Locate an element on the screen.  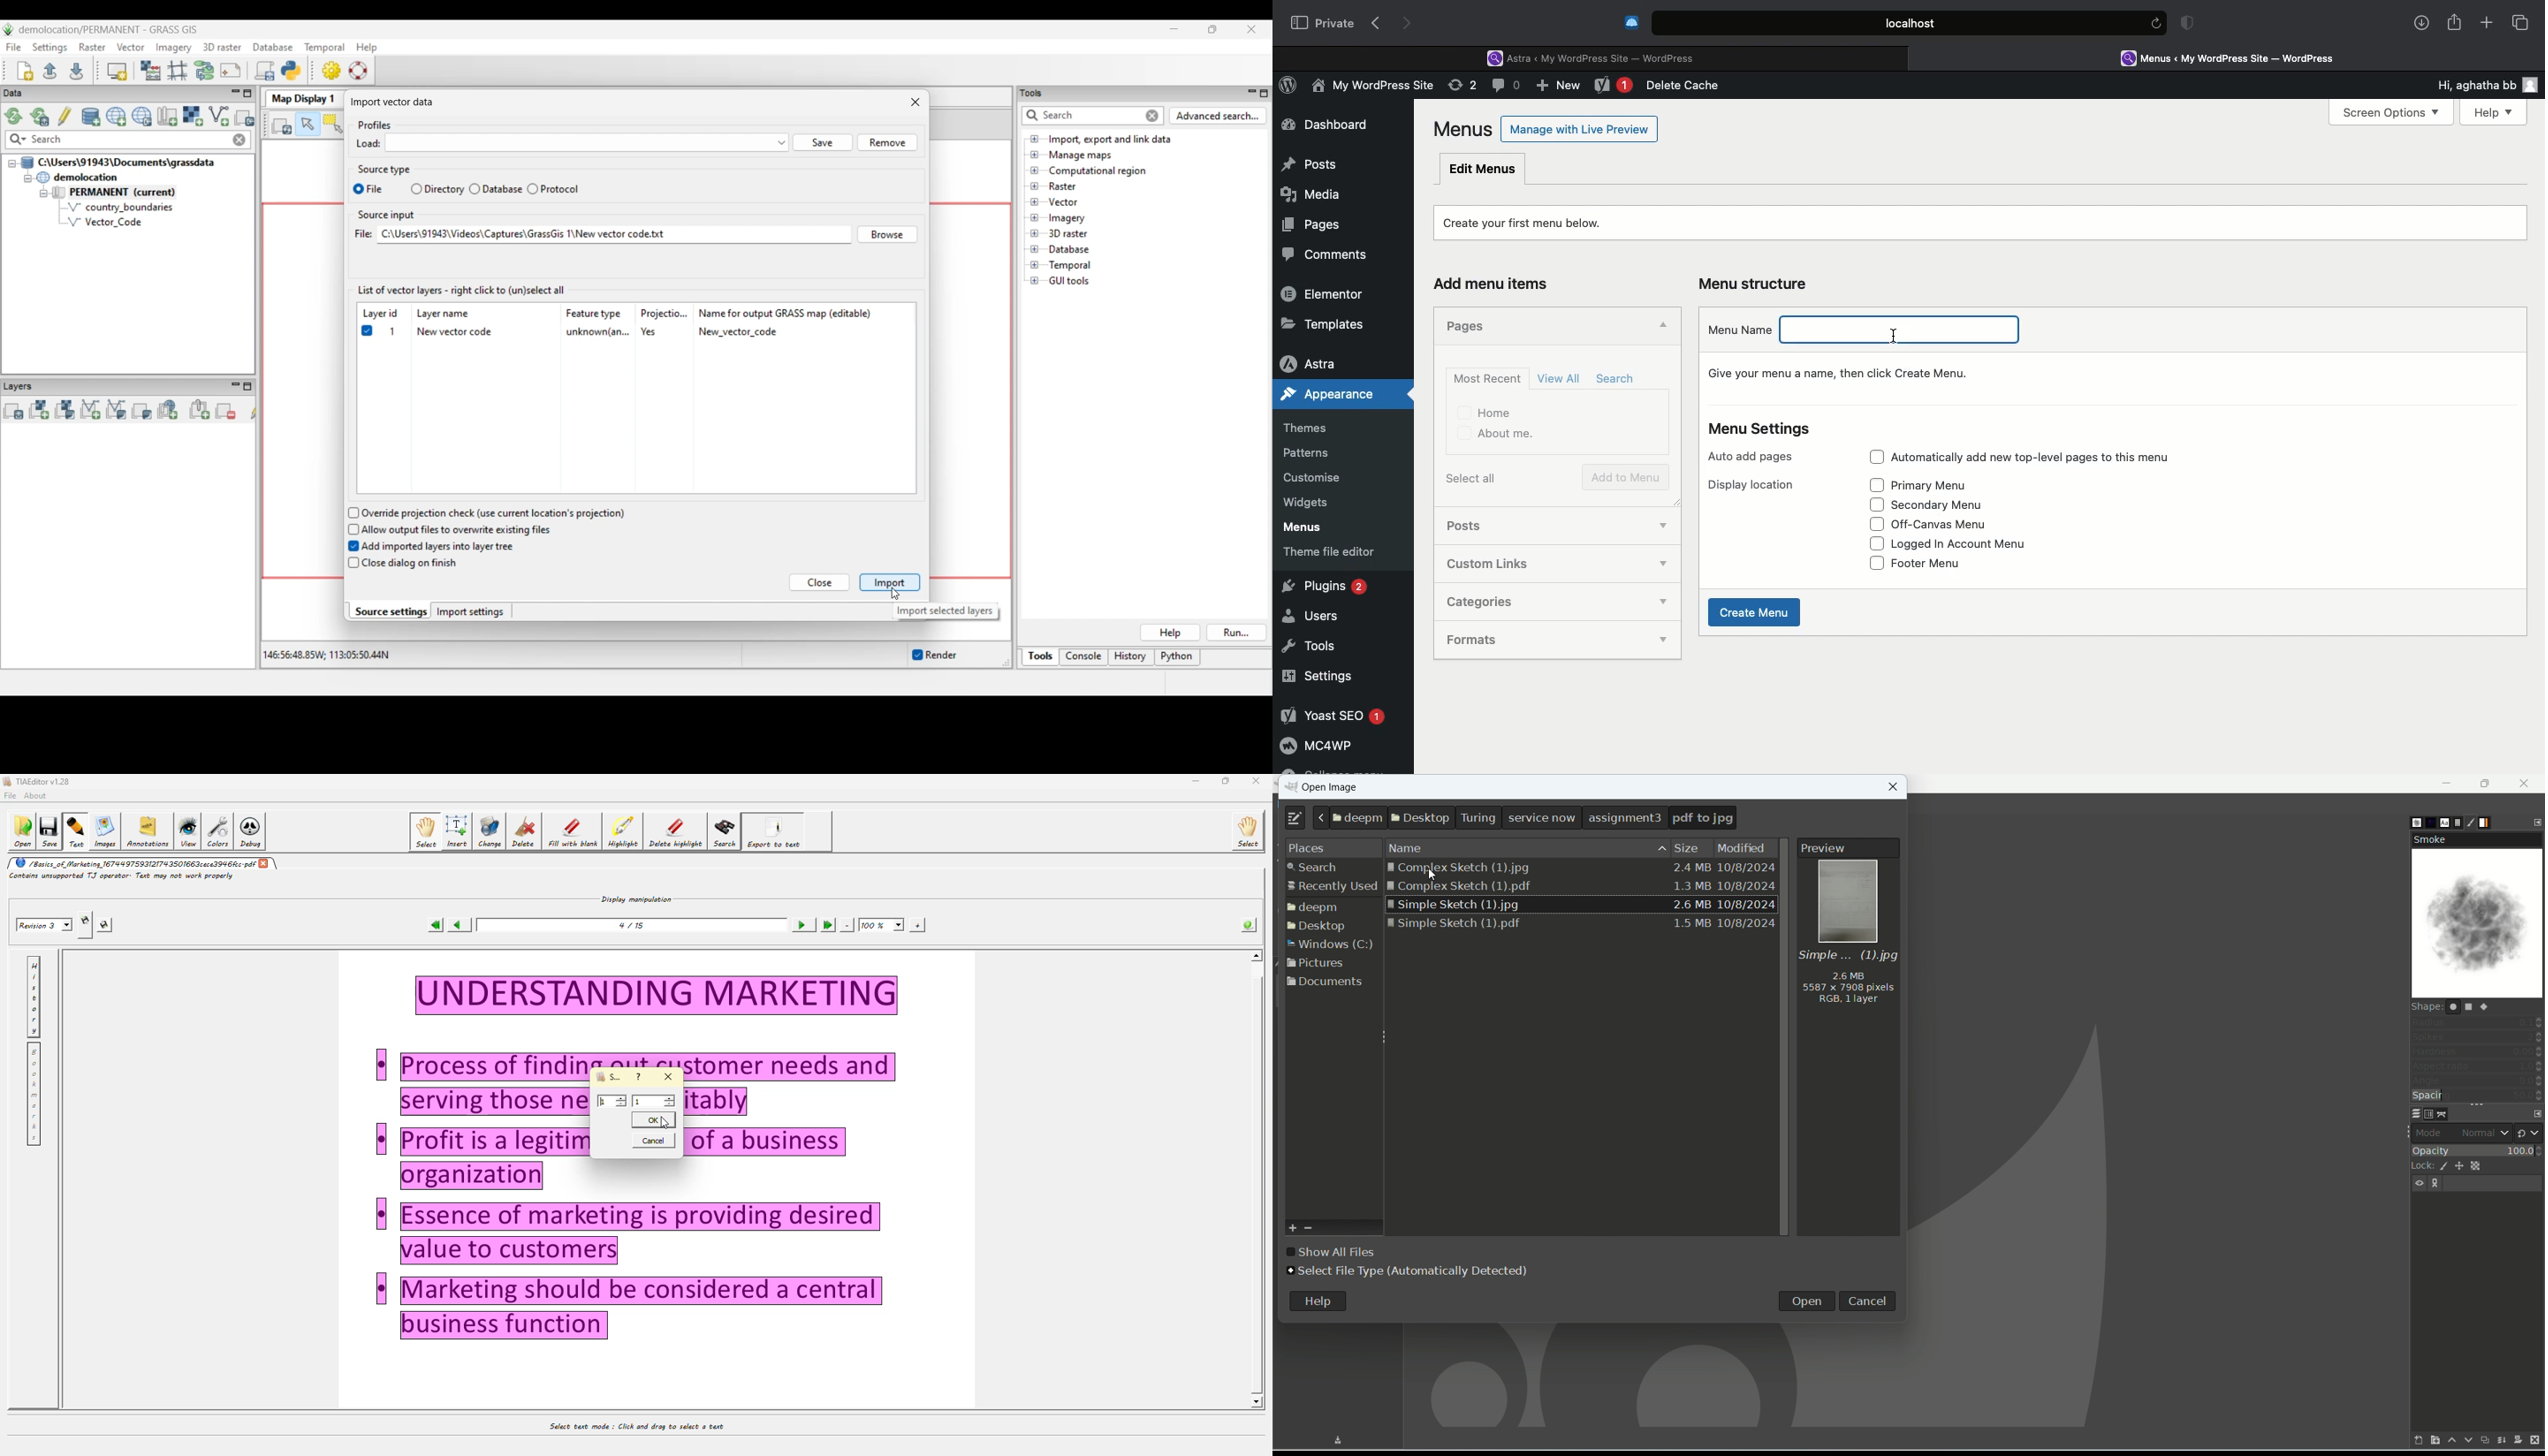
Check box is located at coordinates (1873, 543).